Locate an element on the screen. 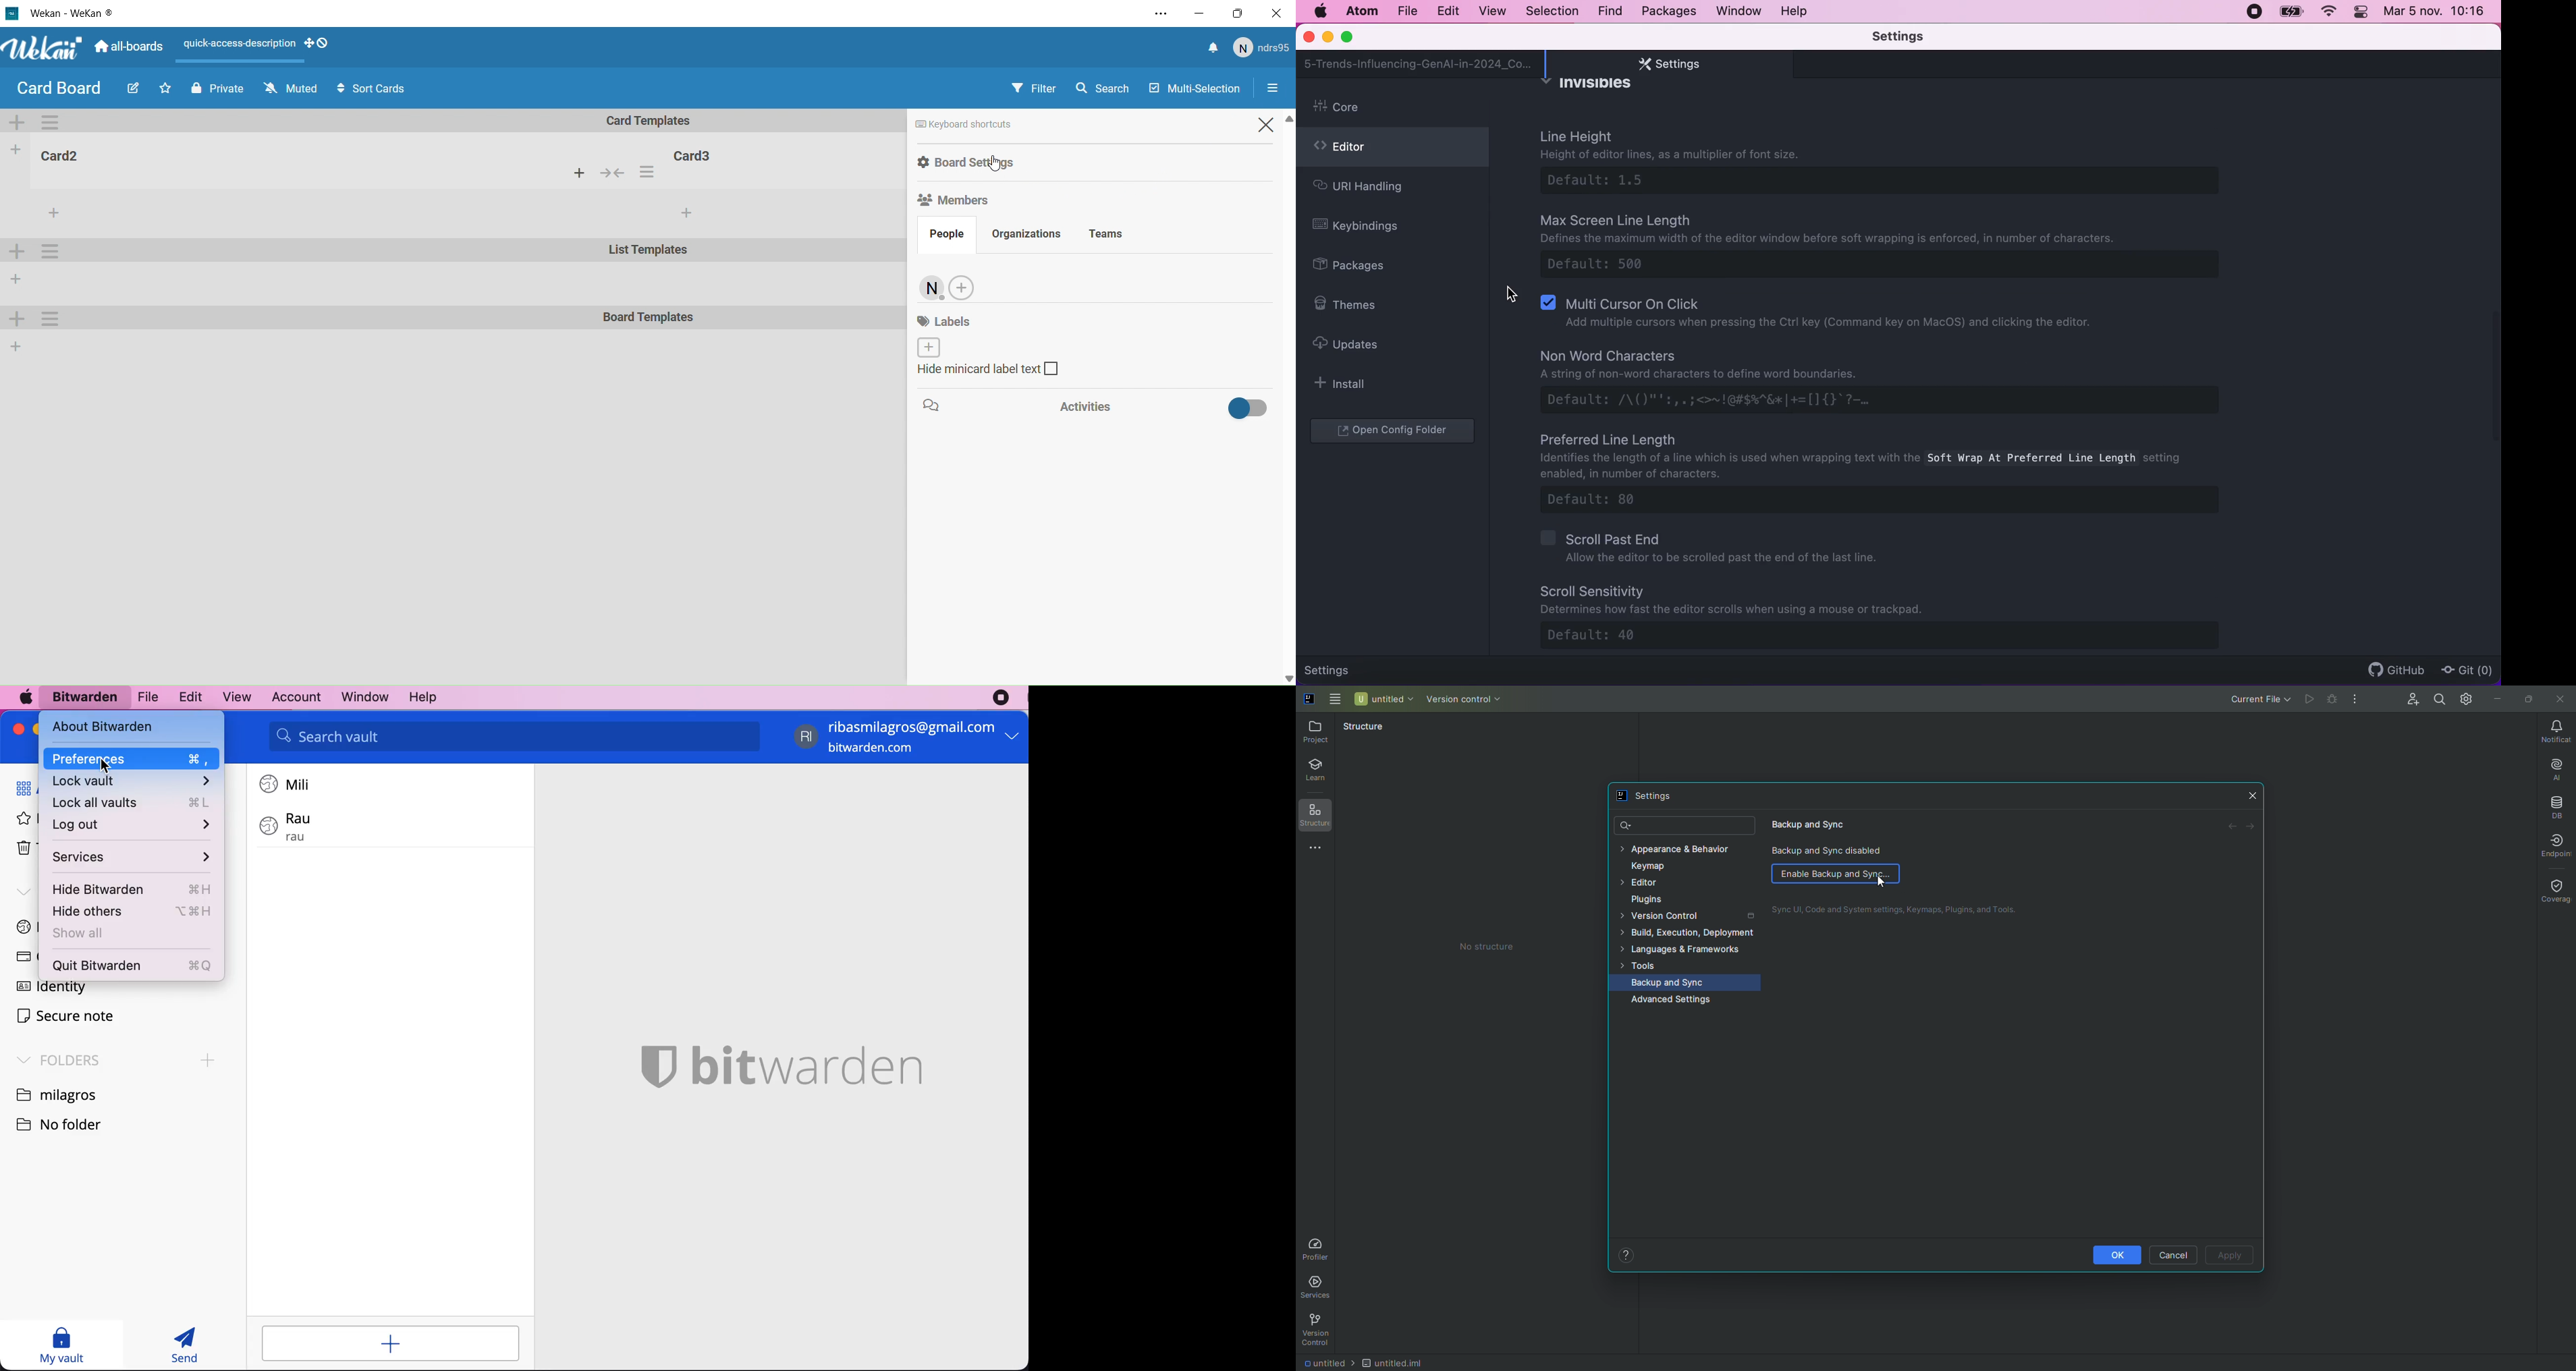 This screenshot has width=2576, height=1372. recording stopped is located at coordinates (1001, 698).